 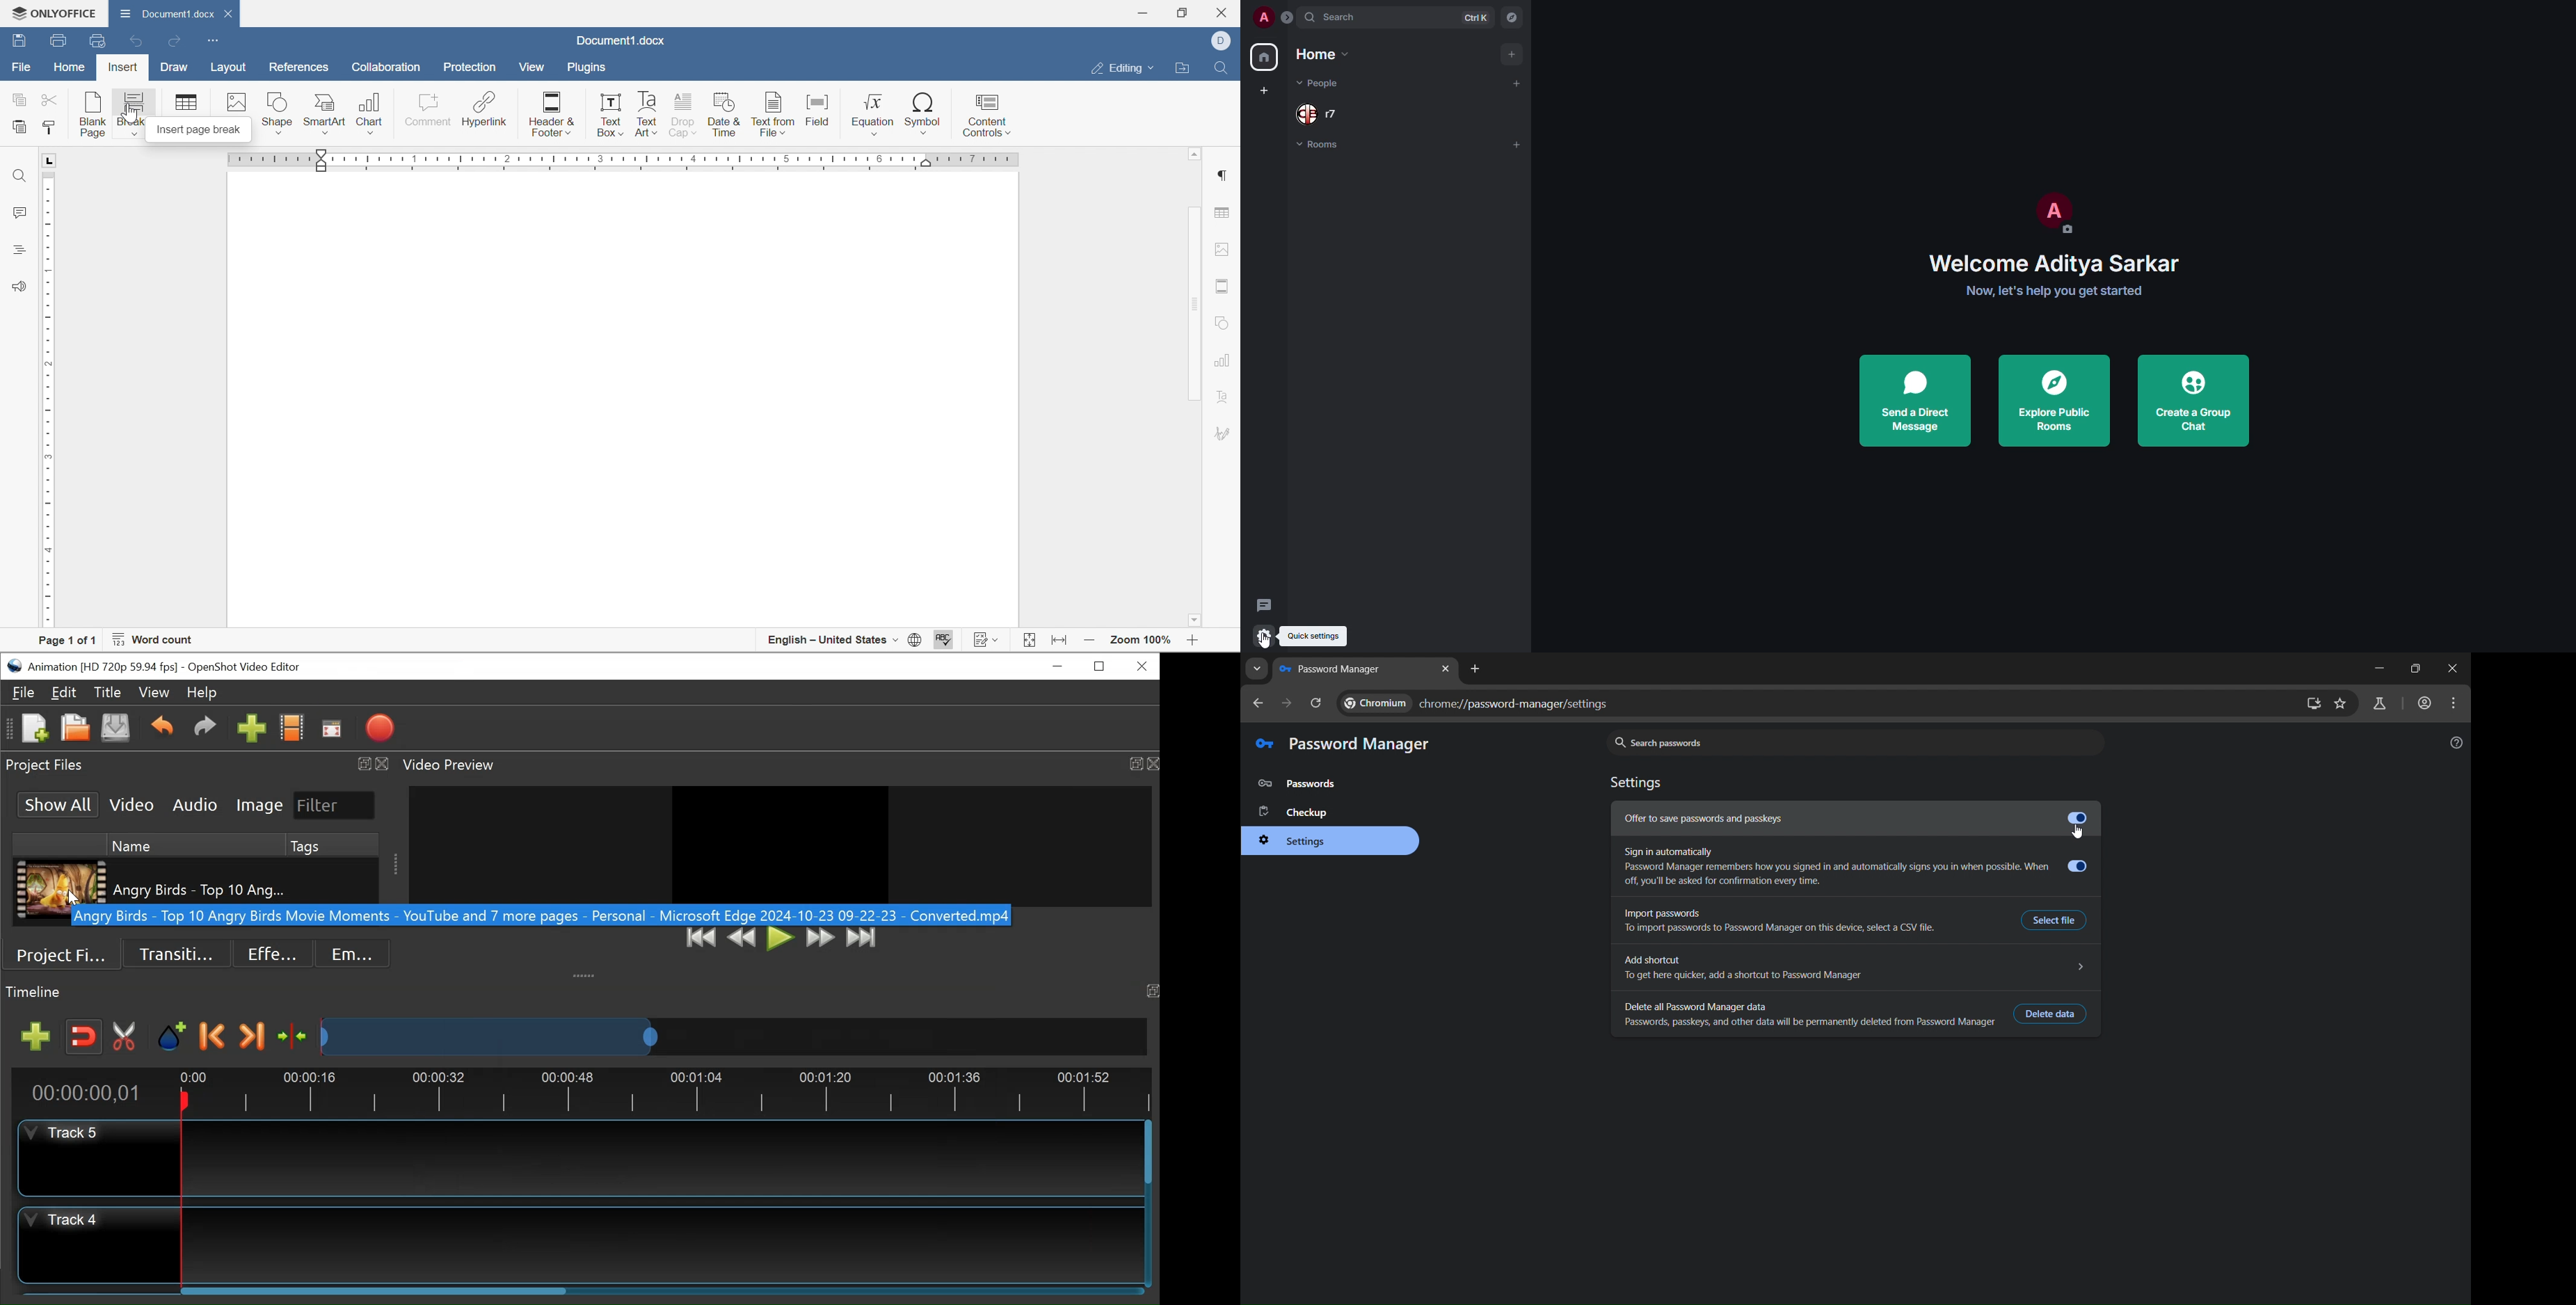 I want to click on delete all password manager data Passwords, passkeys, and other data will be permanently deleted from Password Manager, so click(x=1806, y=1010).